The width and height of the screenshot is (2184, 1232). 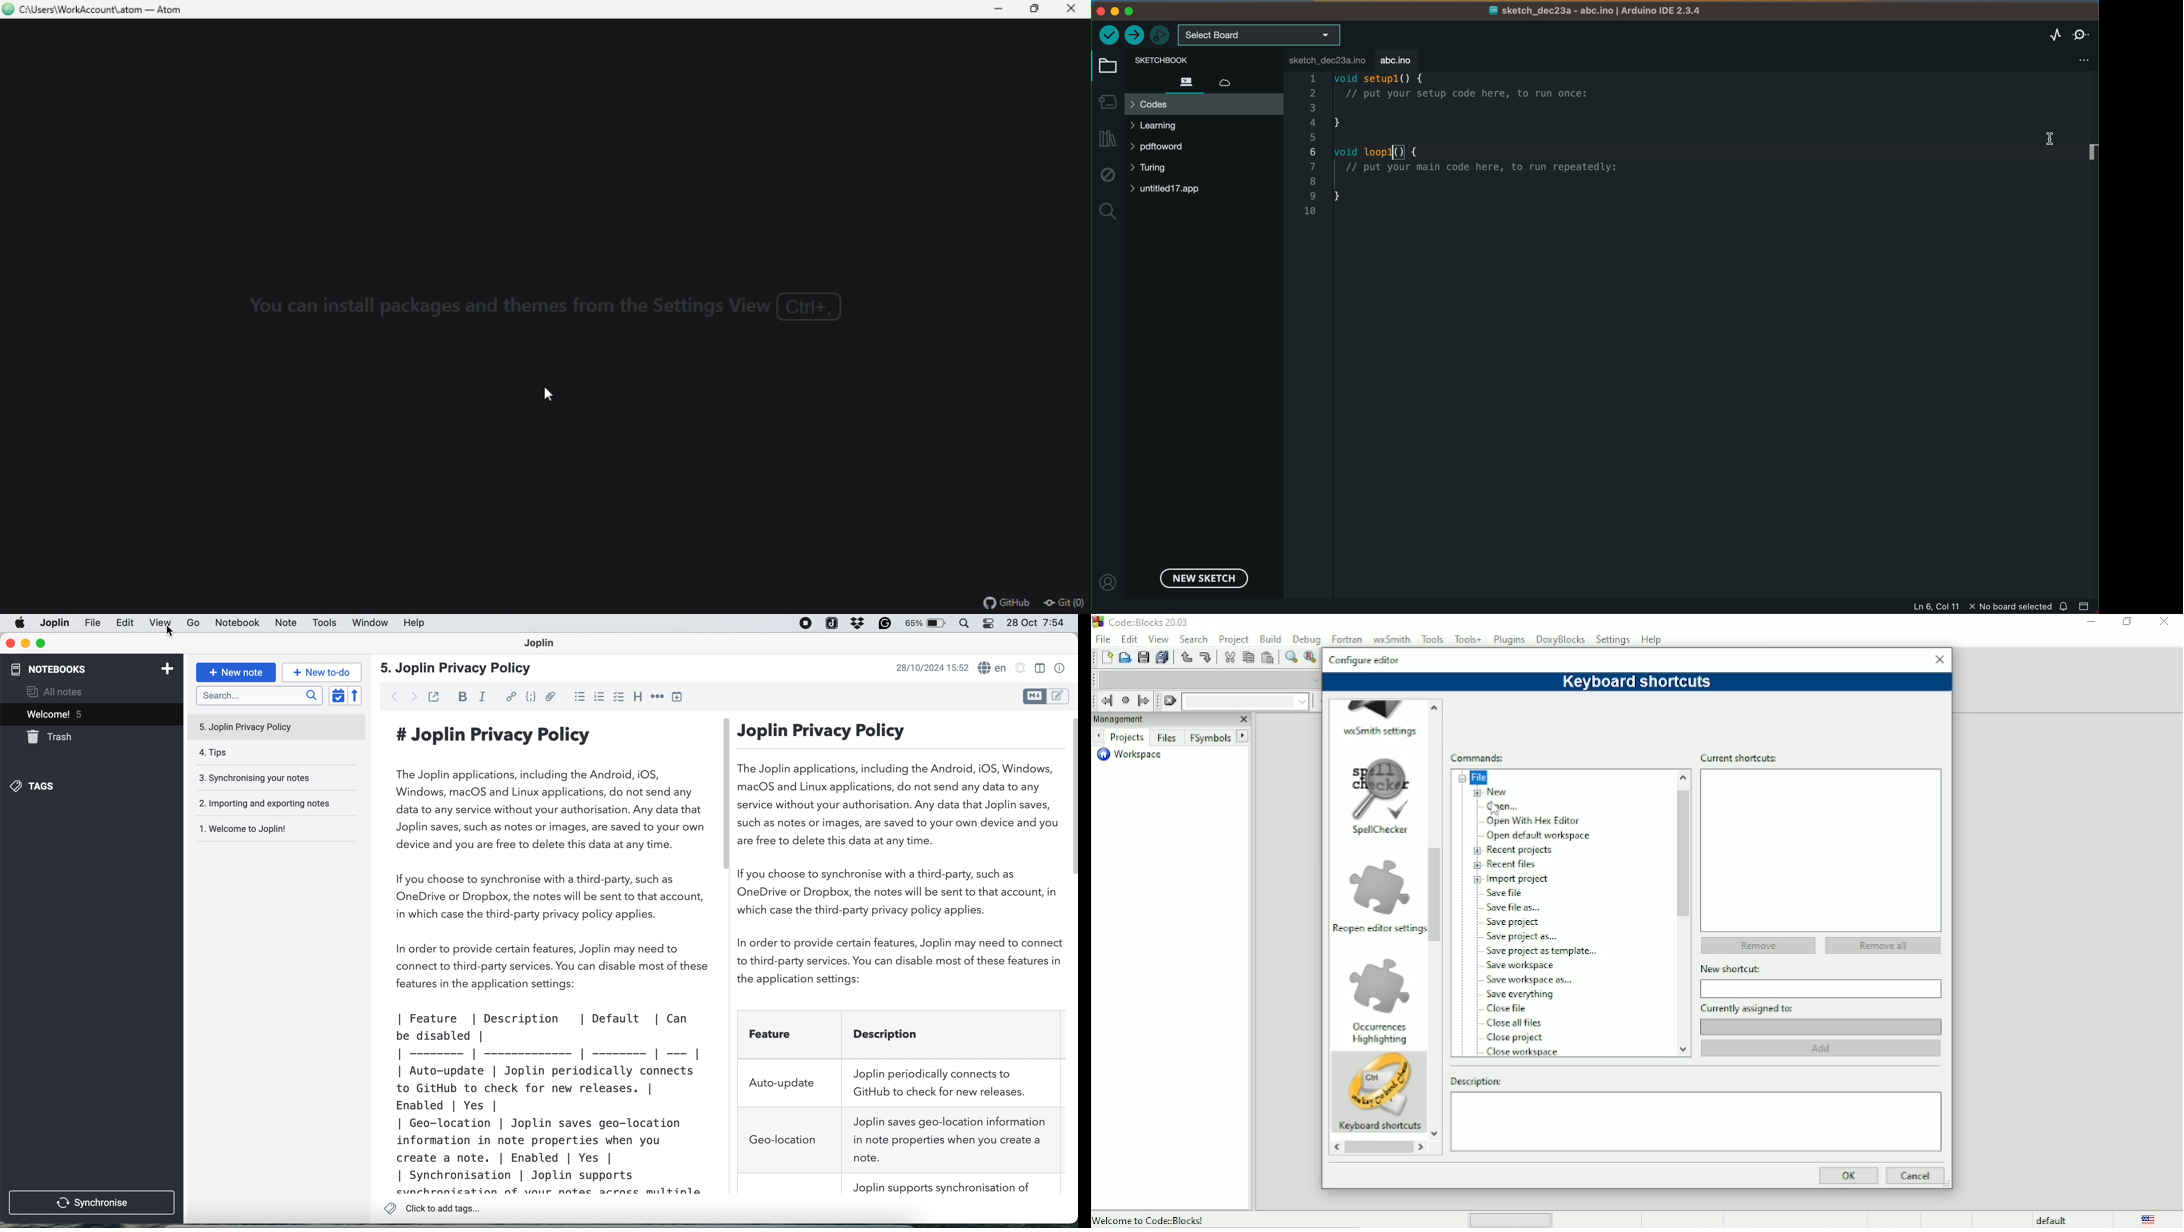 What do you see at coordinates (1512, 1008) in the screenshot?
I see `Close file` at bounding box center [1512, 1008].